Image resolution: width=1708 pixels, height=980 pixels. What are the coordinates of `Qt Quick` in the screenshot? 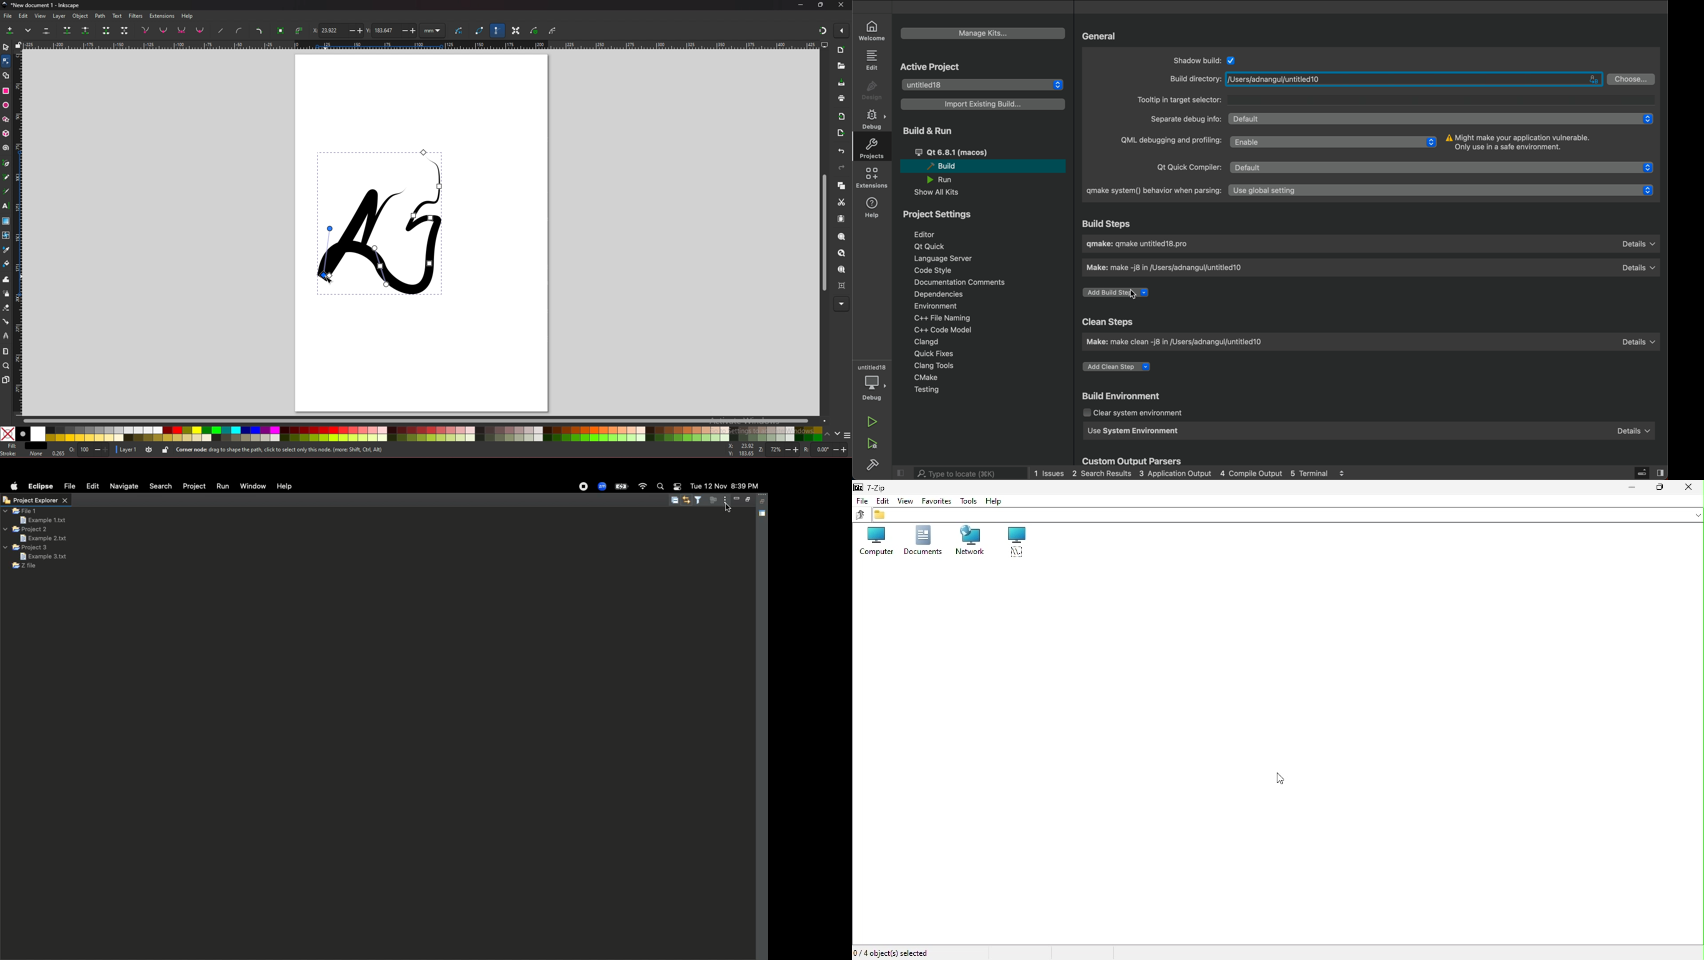 It's located at (932, 247).